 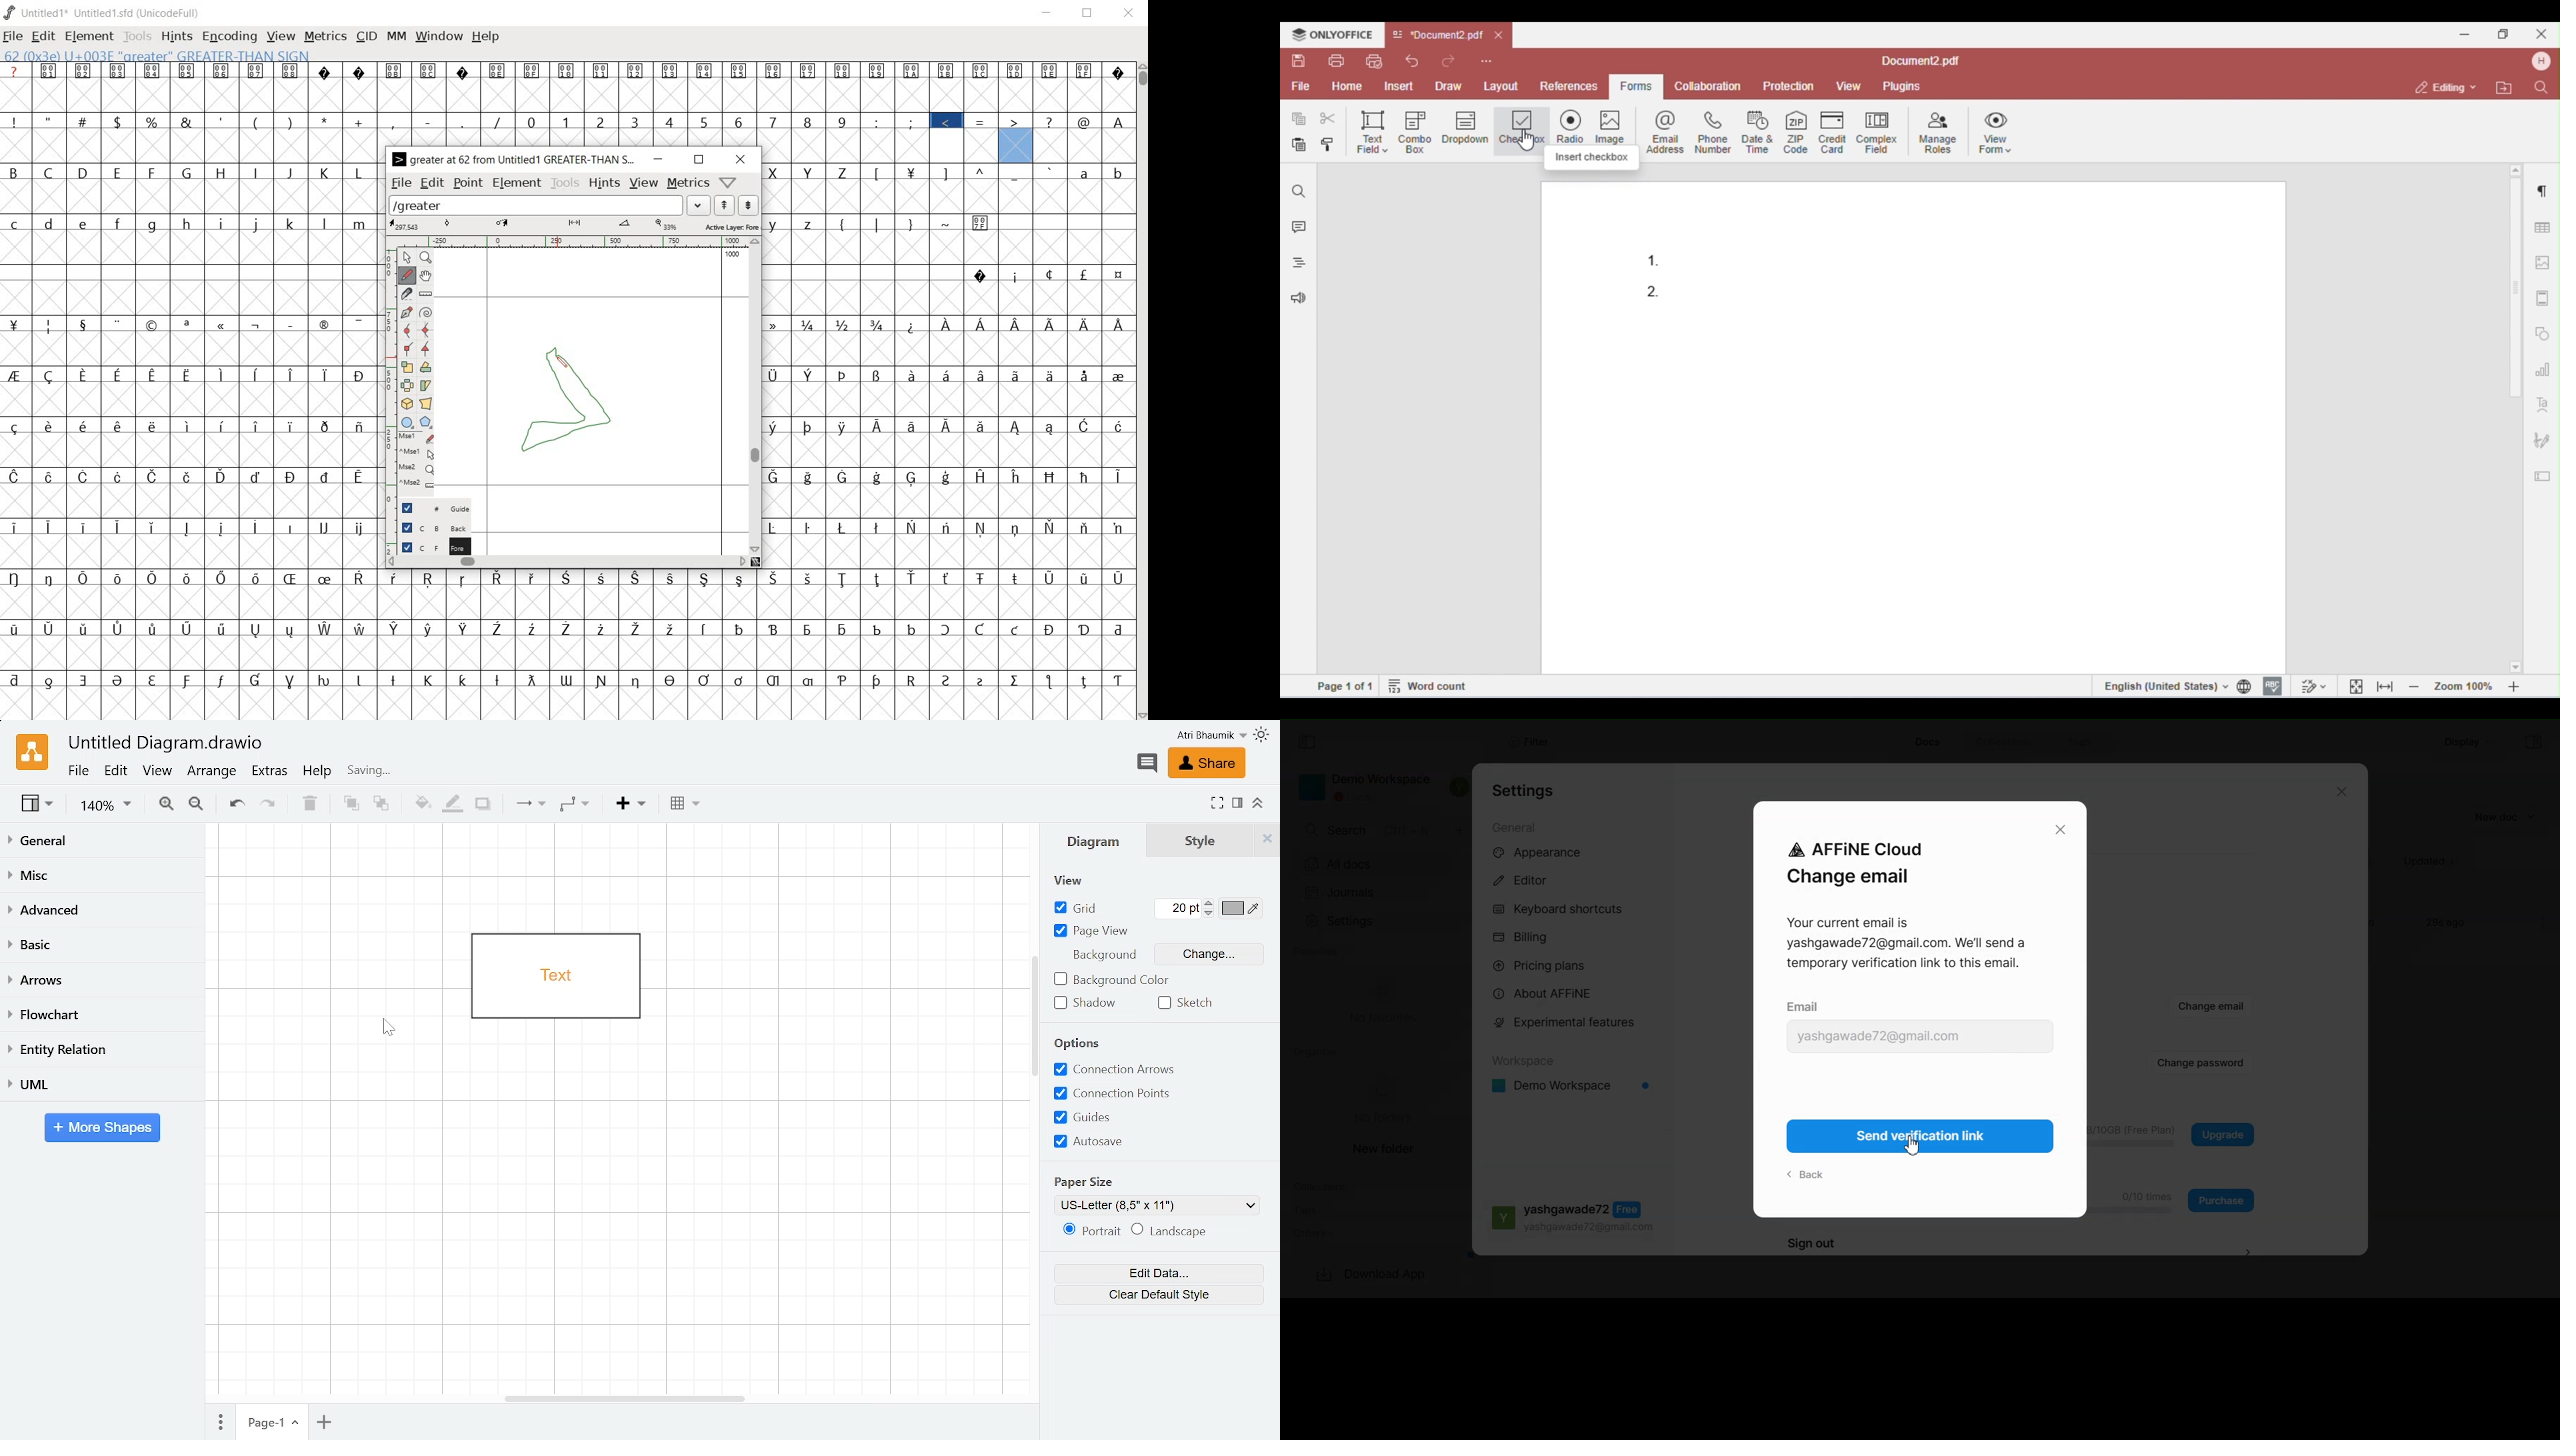 What do you see at coordinates (397, 37) in the screenshot?
I see `mm` at bounding box center [397, 37].